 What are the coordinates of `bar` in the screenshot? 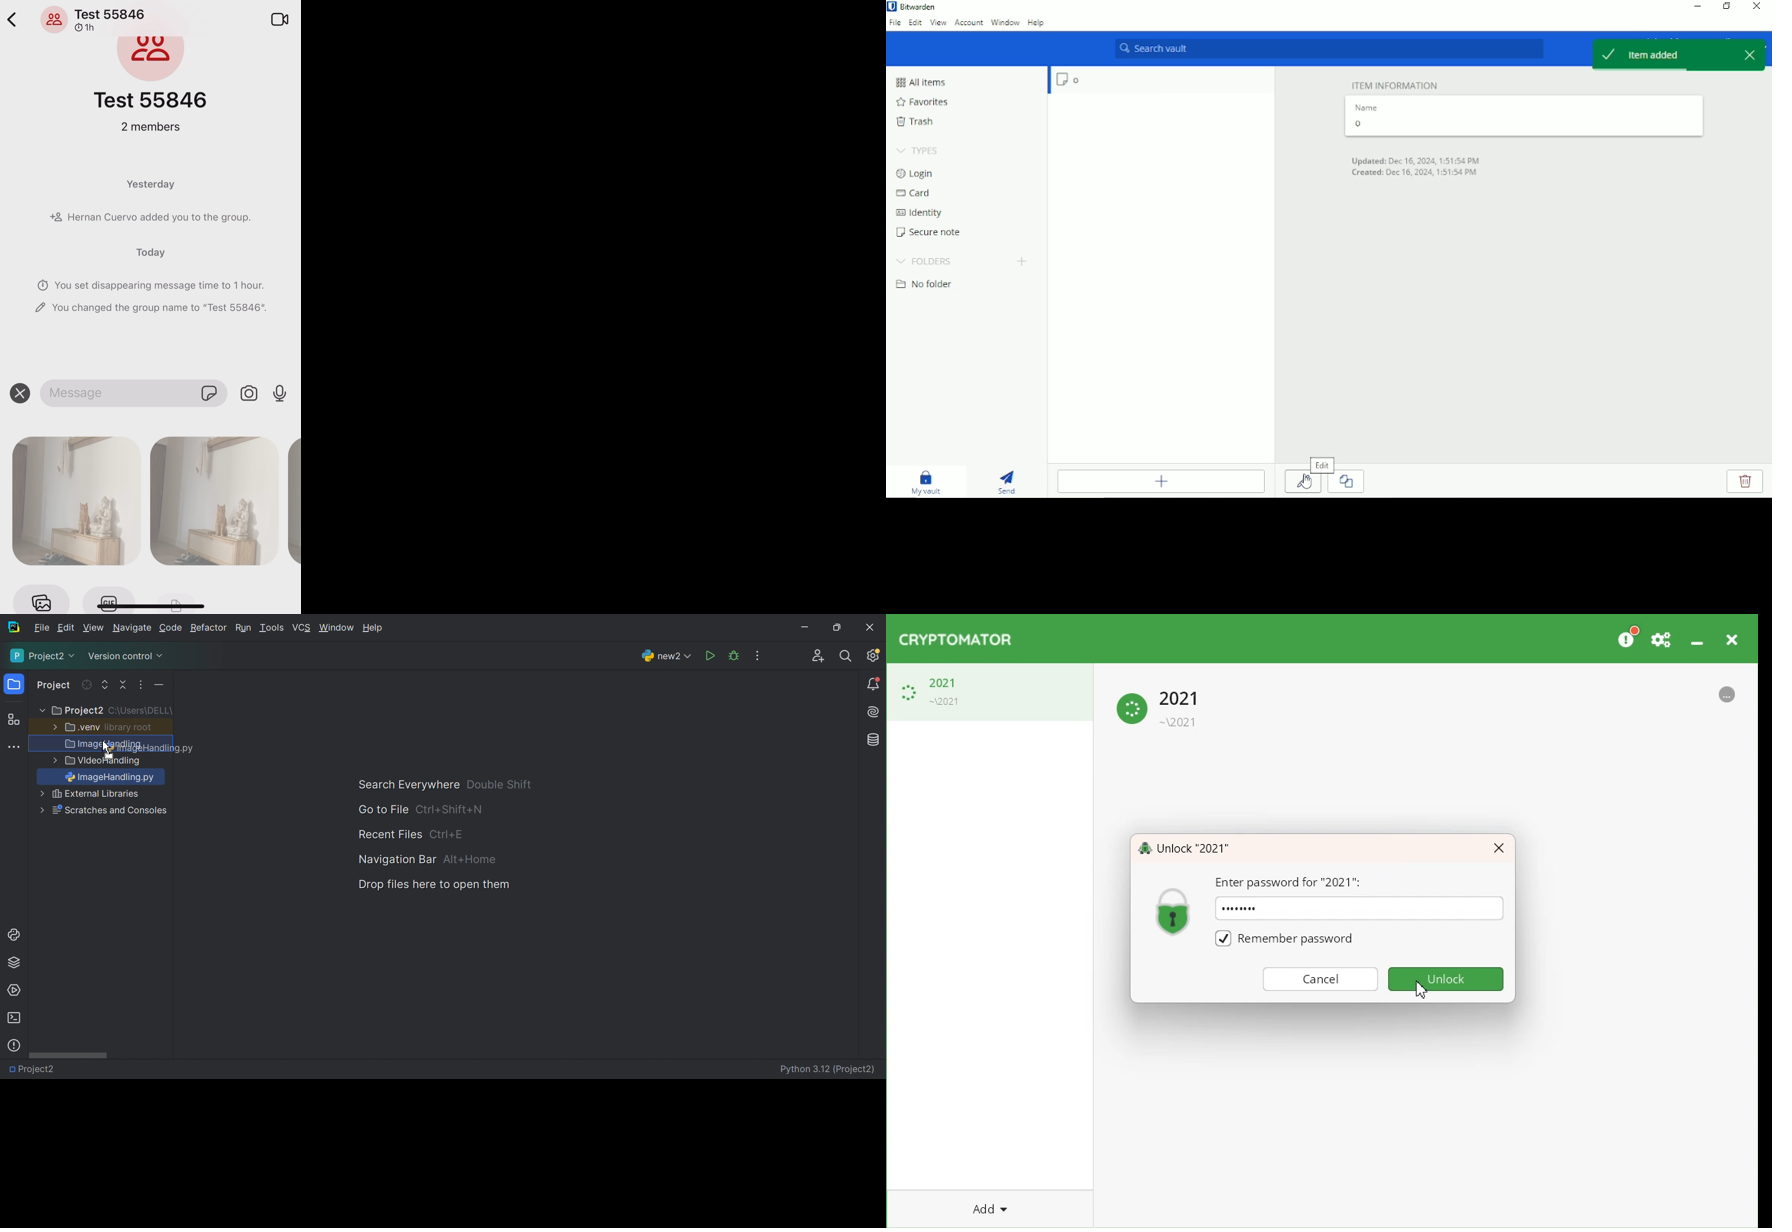 It's located at (152, 605).